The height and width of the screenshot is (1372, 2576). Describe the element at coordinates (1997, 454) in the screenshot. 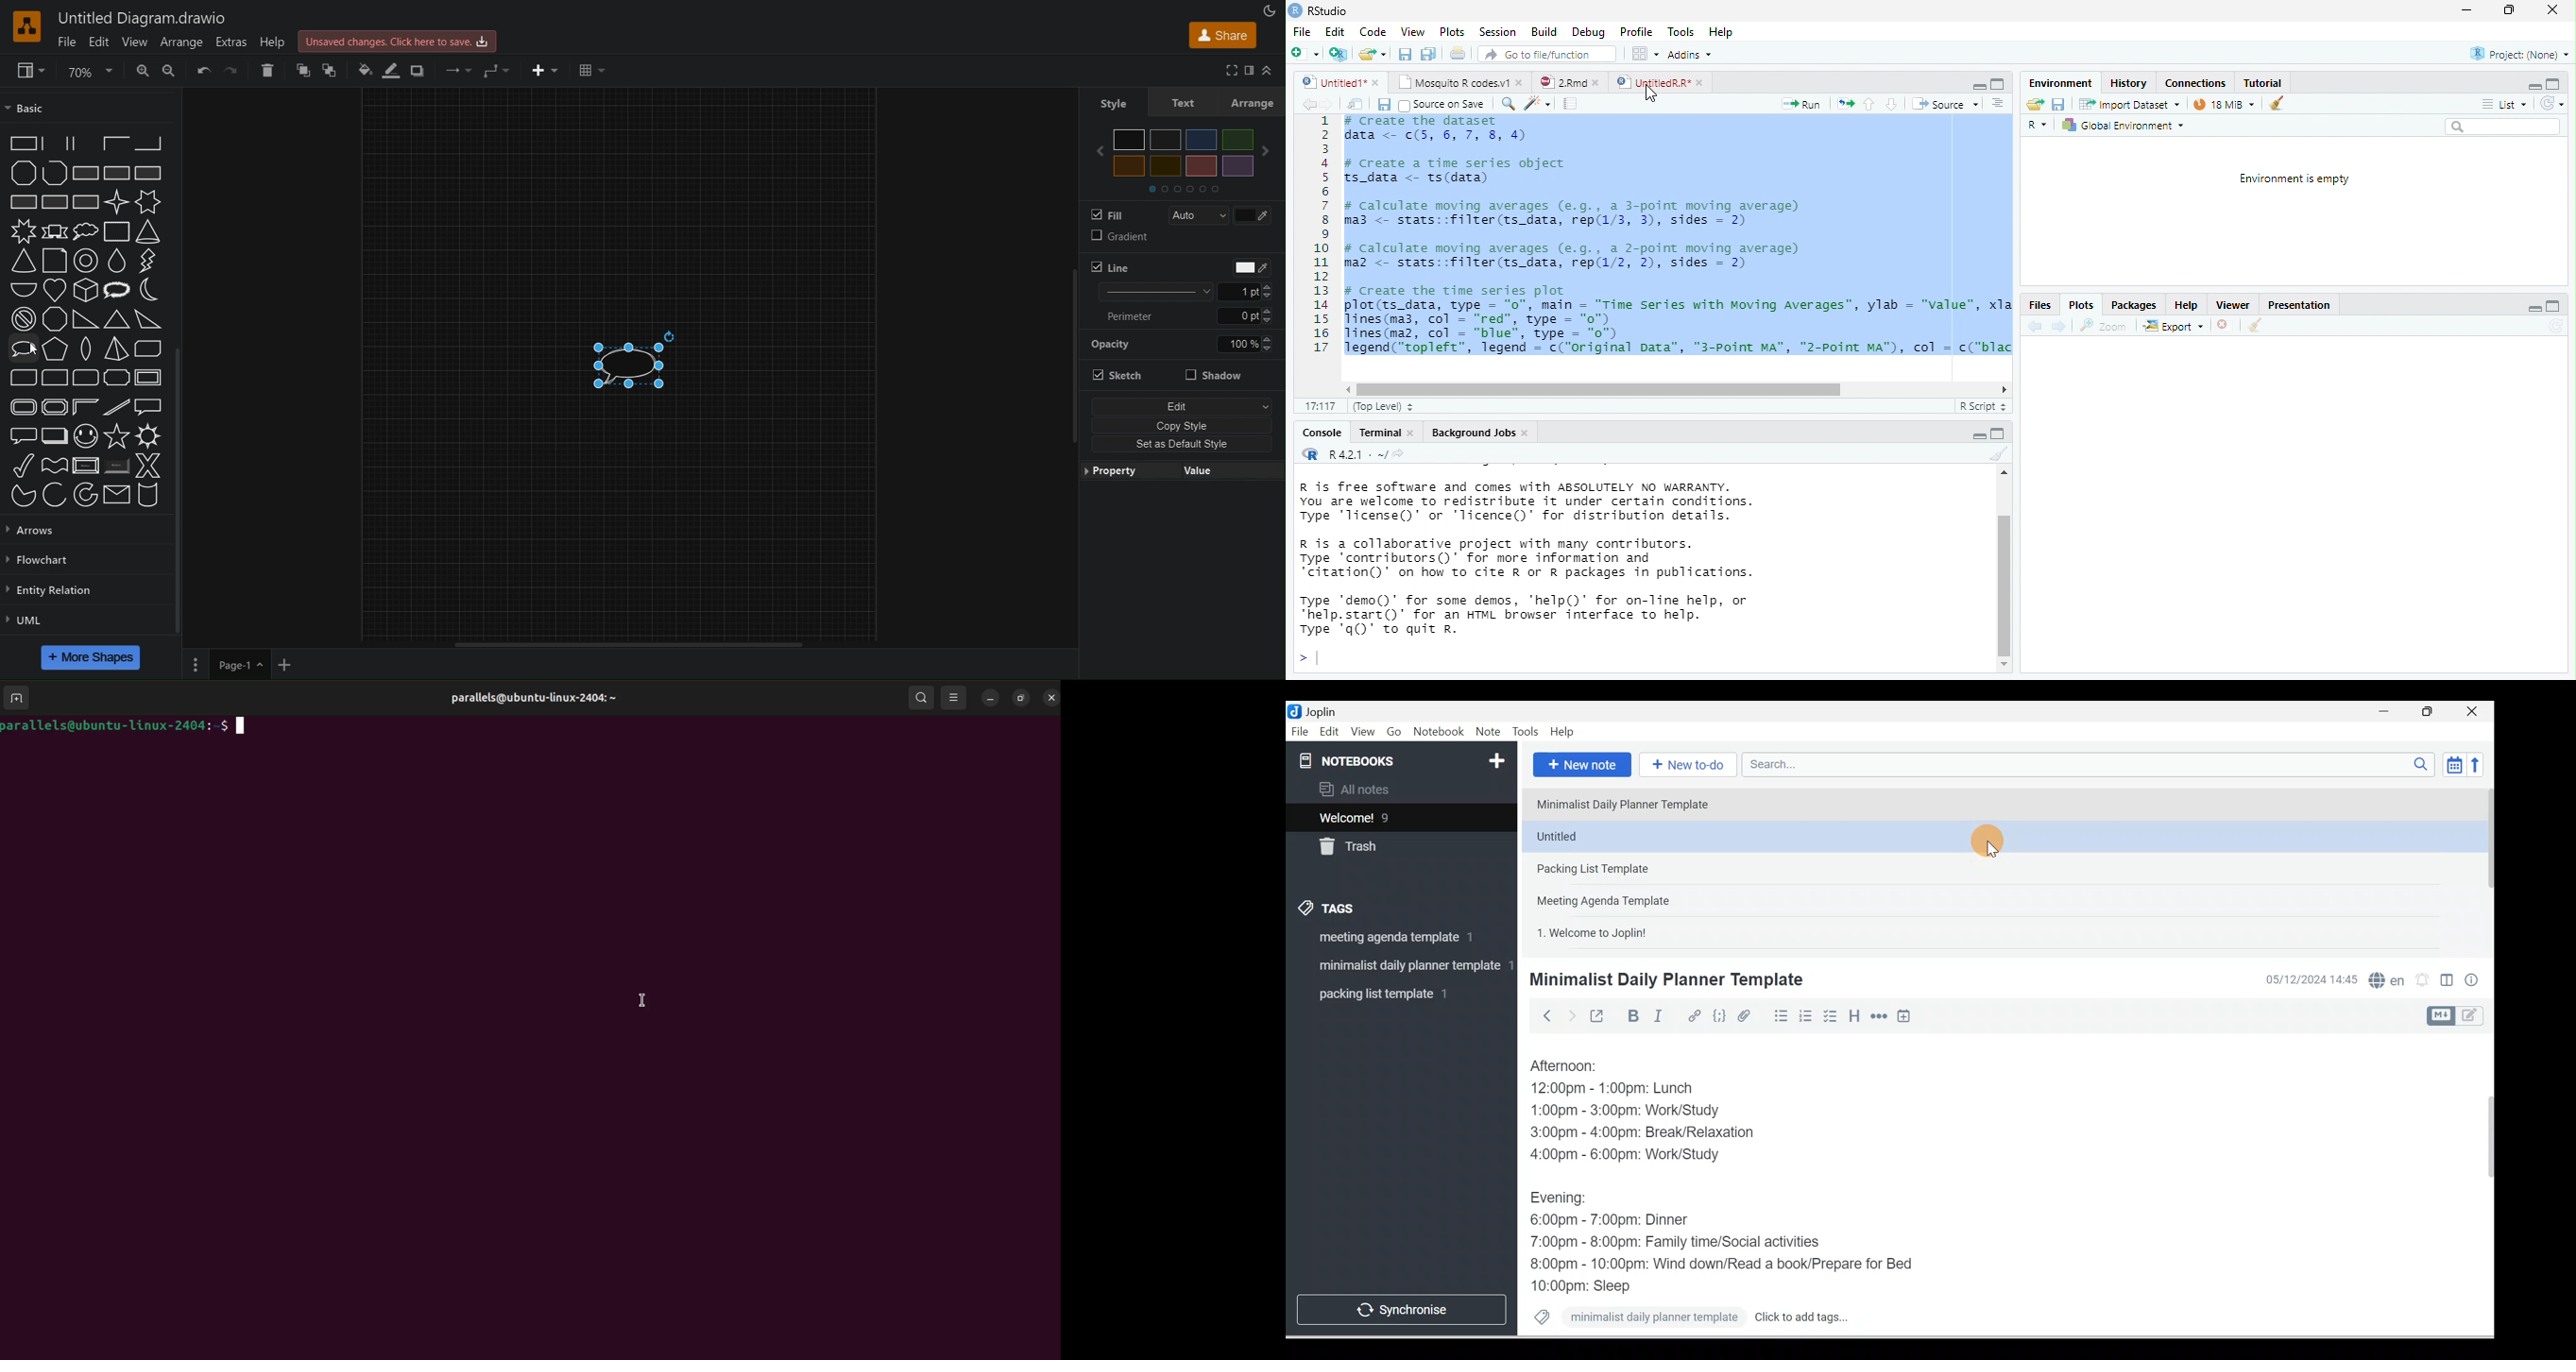

I see `clear` at that location.